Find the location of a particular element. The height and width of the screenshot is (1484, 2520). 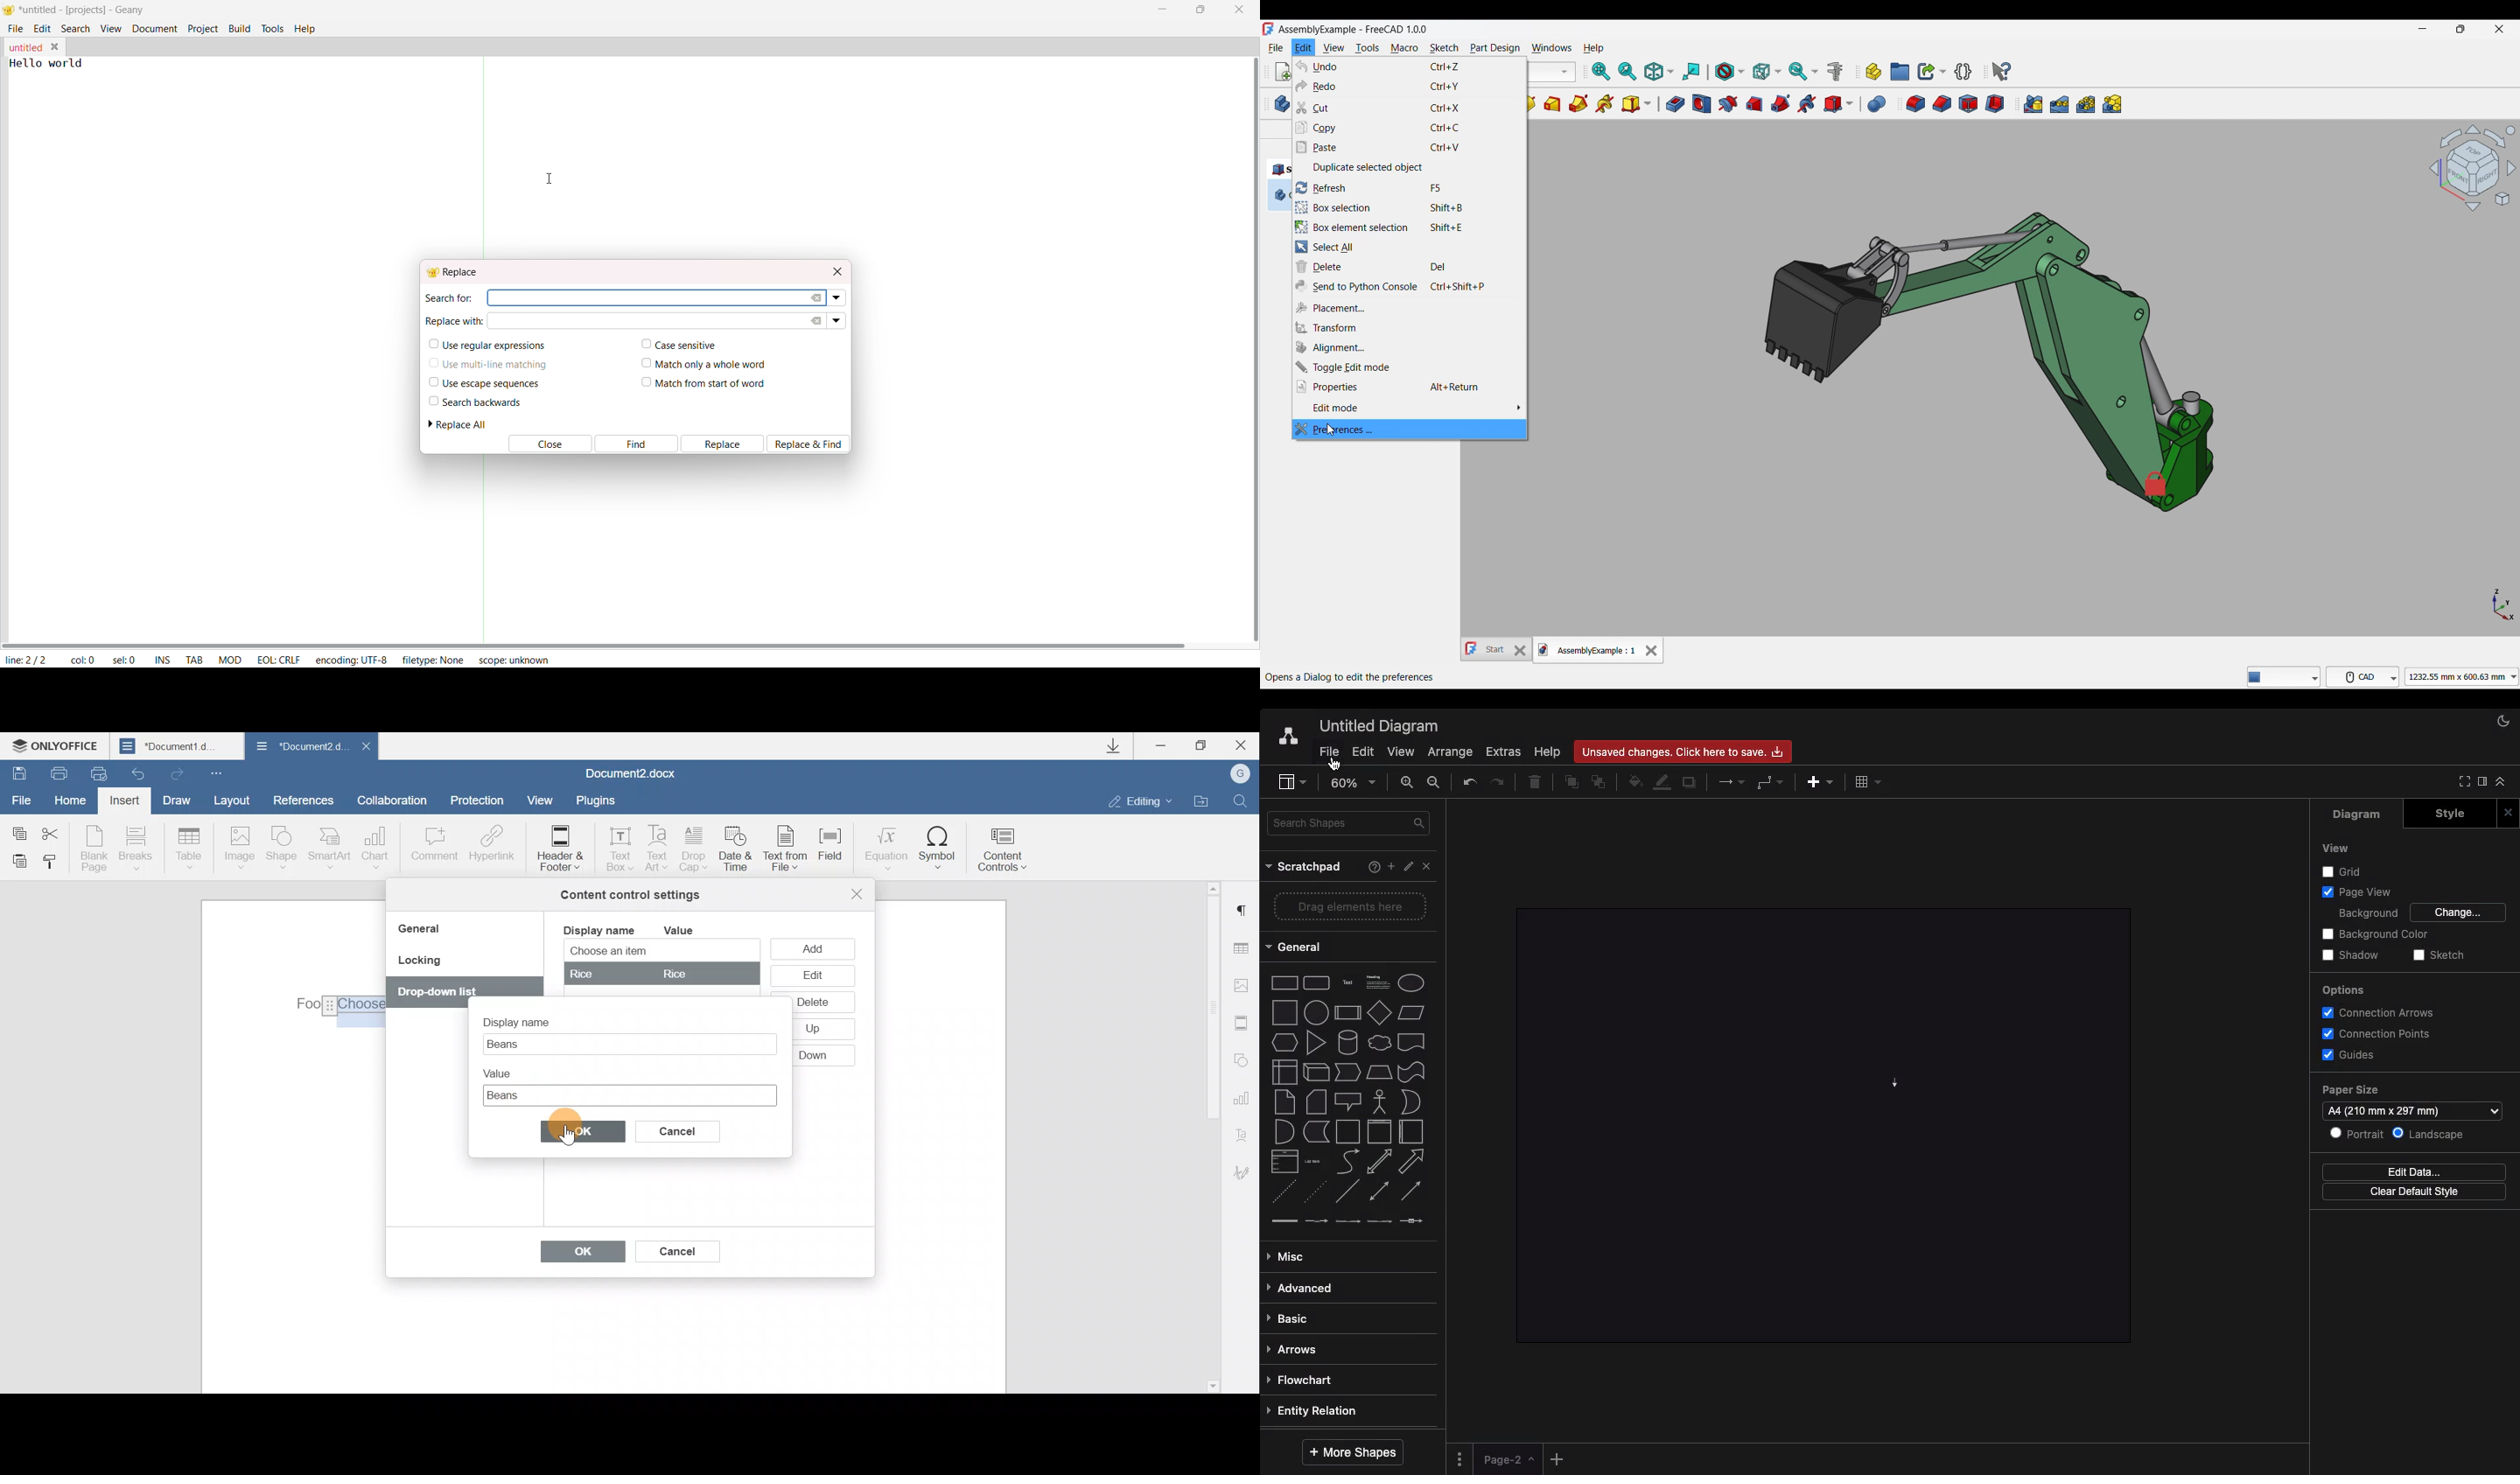

Extras is located at coordinates (1506, 752).